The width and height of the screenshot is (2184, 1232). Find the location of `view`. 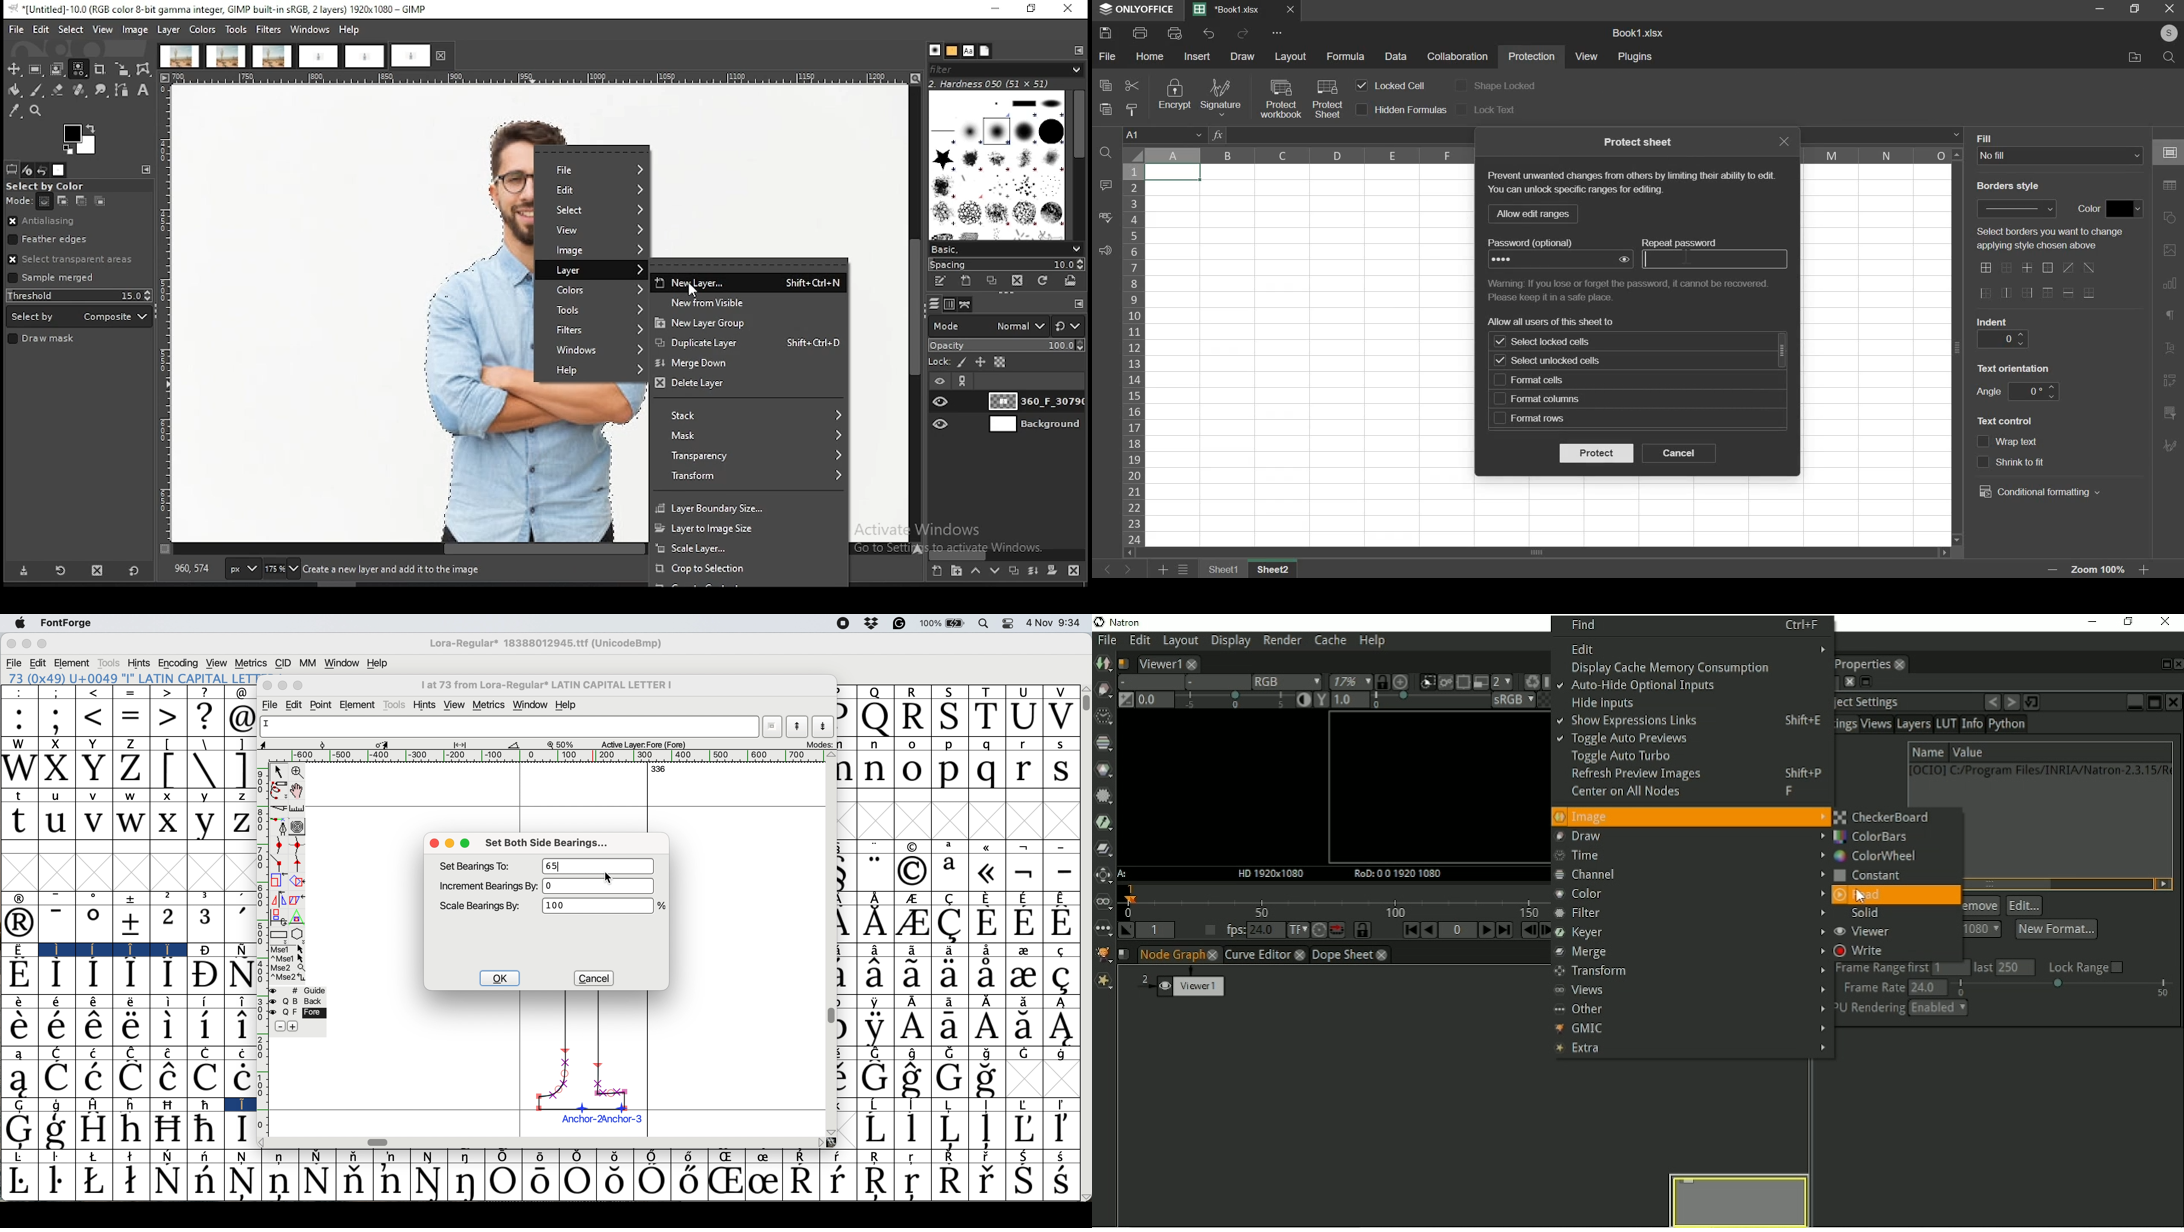

view is located at coordinates (457, 704).